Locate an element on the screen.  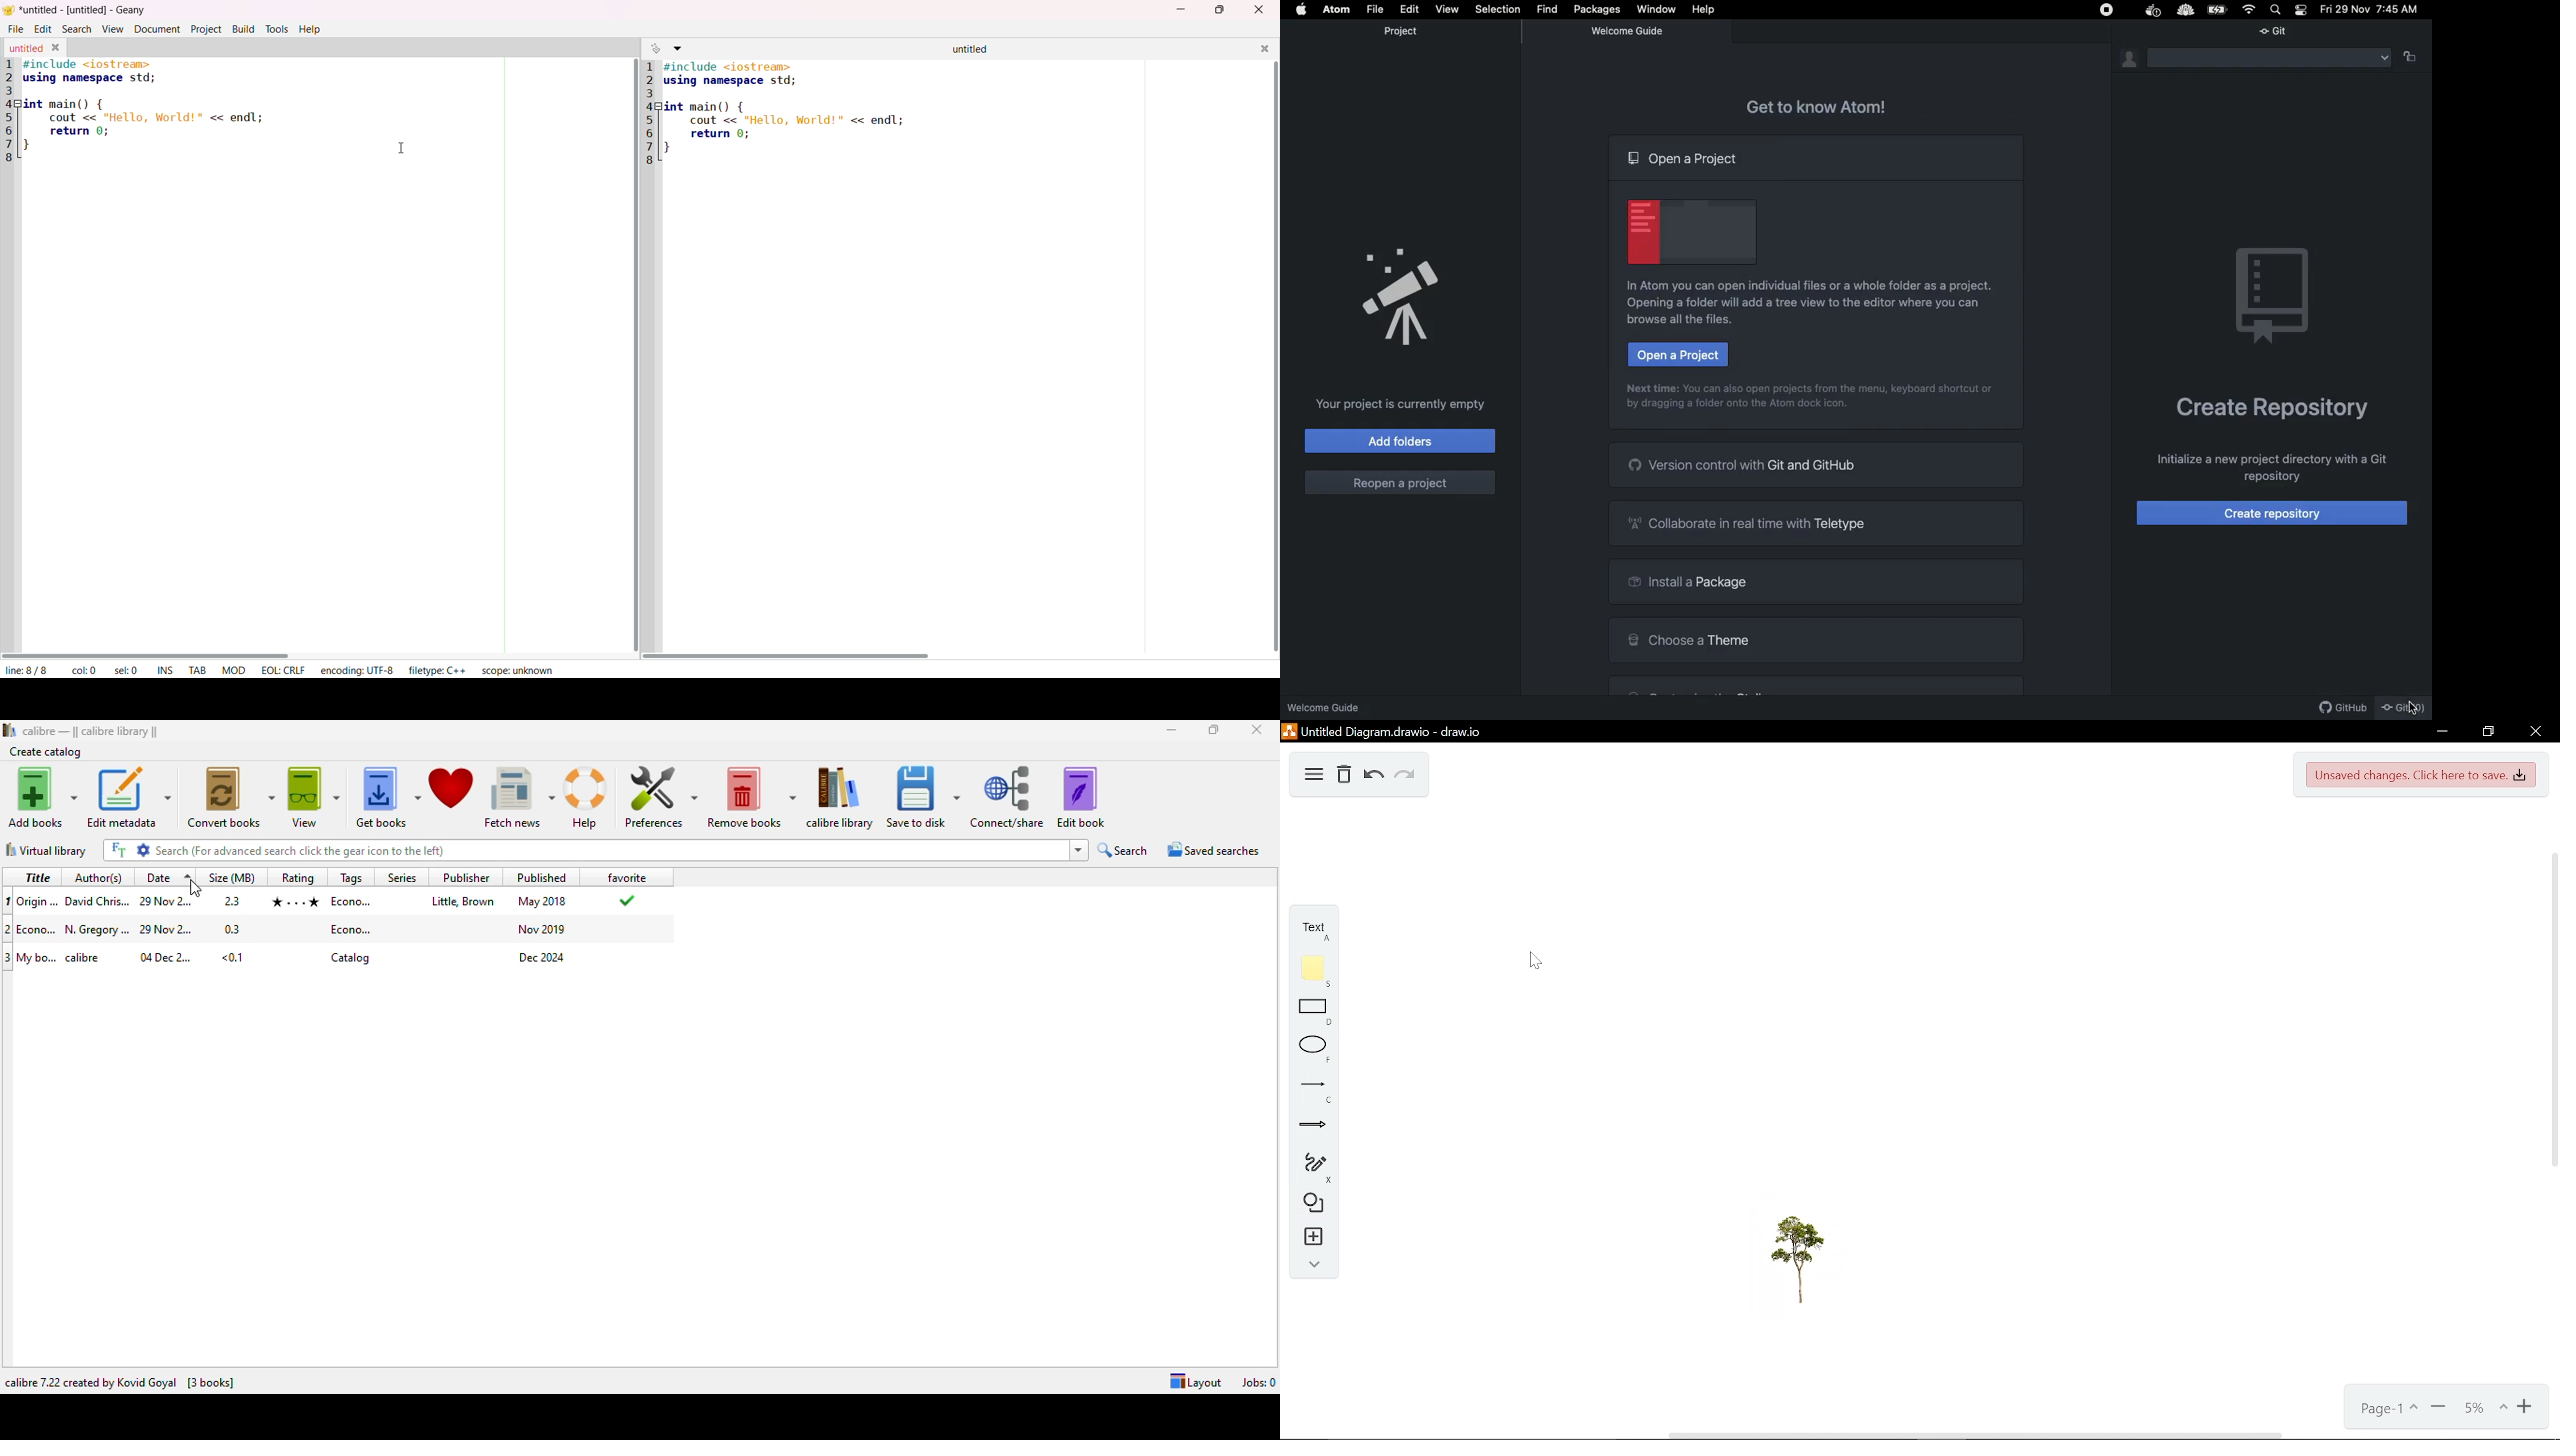
cursor is located at coordinates (196, 890).